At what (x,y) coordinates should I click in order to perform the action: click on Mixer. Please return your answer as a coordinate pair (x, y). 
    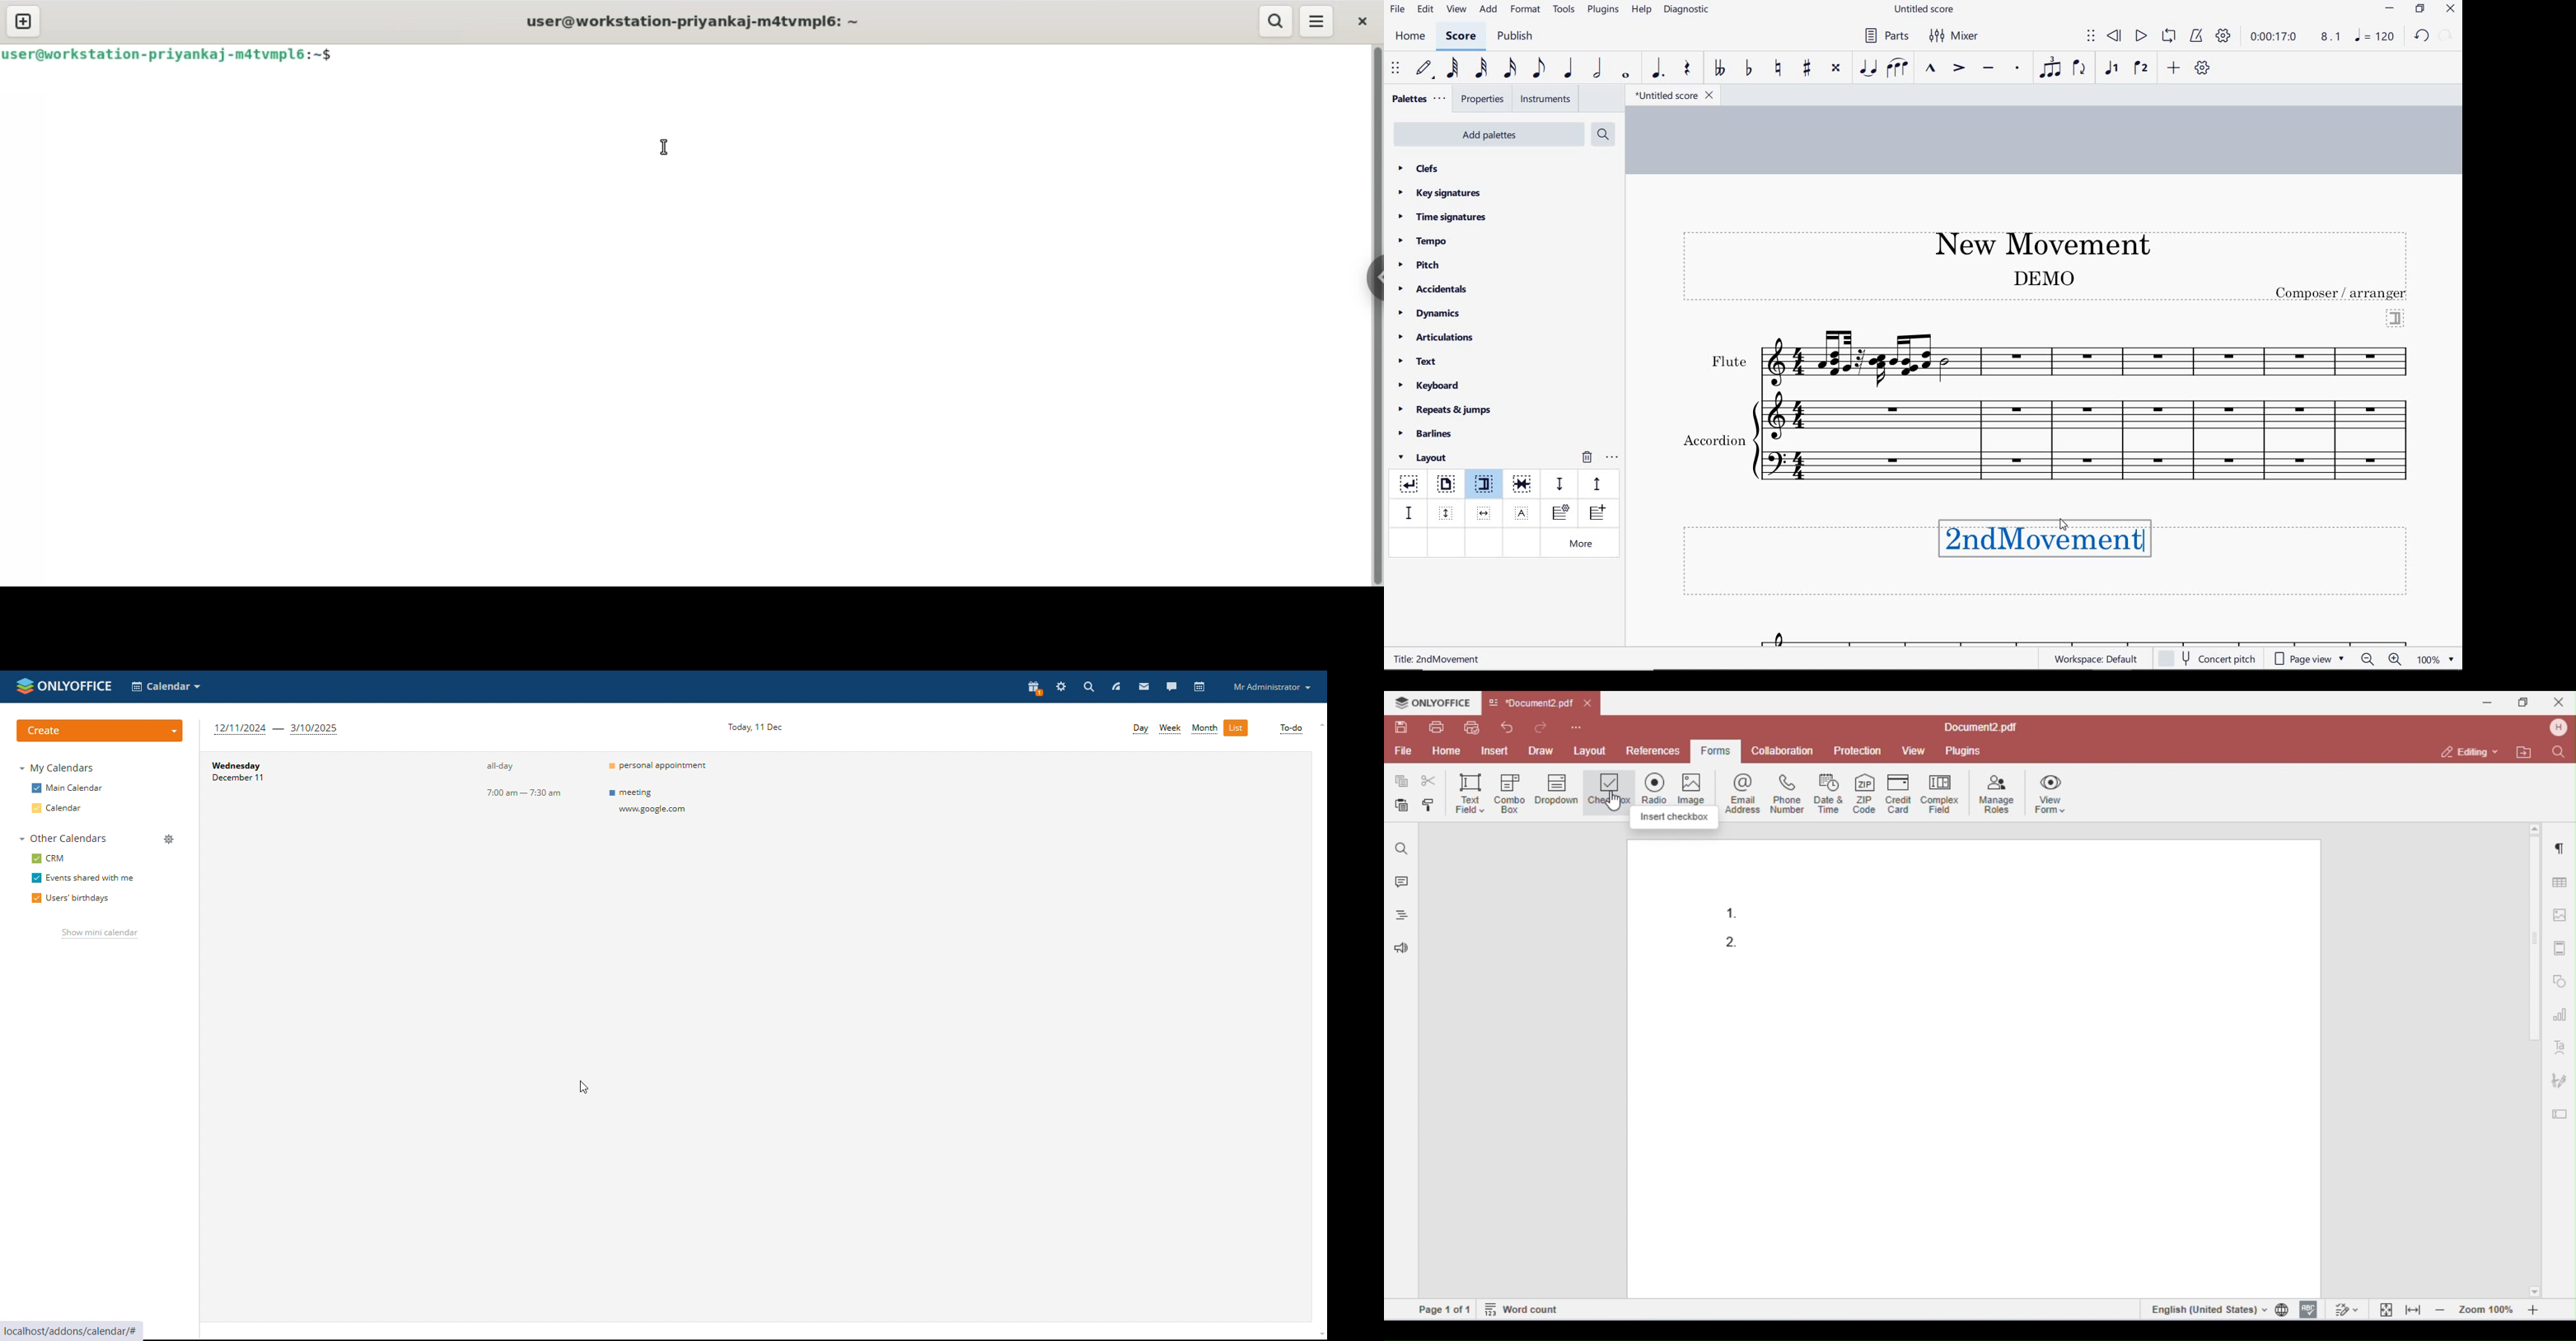
    Looking at the image, I should click on (1955, 36).